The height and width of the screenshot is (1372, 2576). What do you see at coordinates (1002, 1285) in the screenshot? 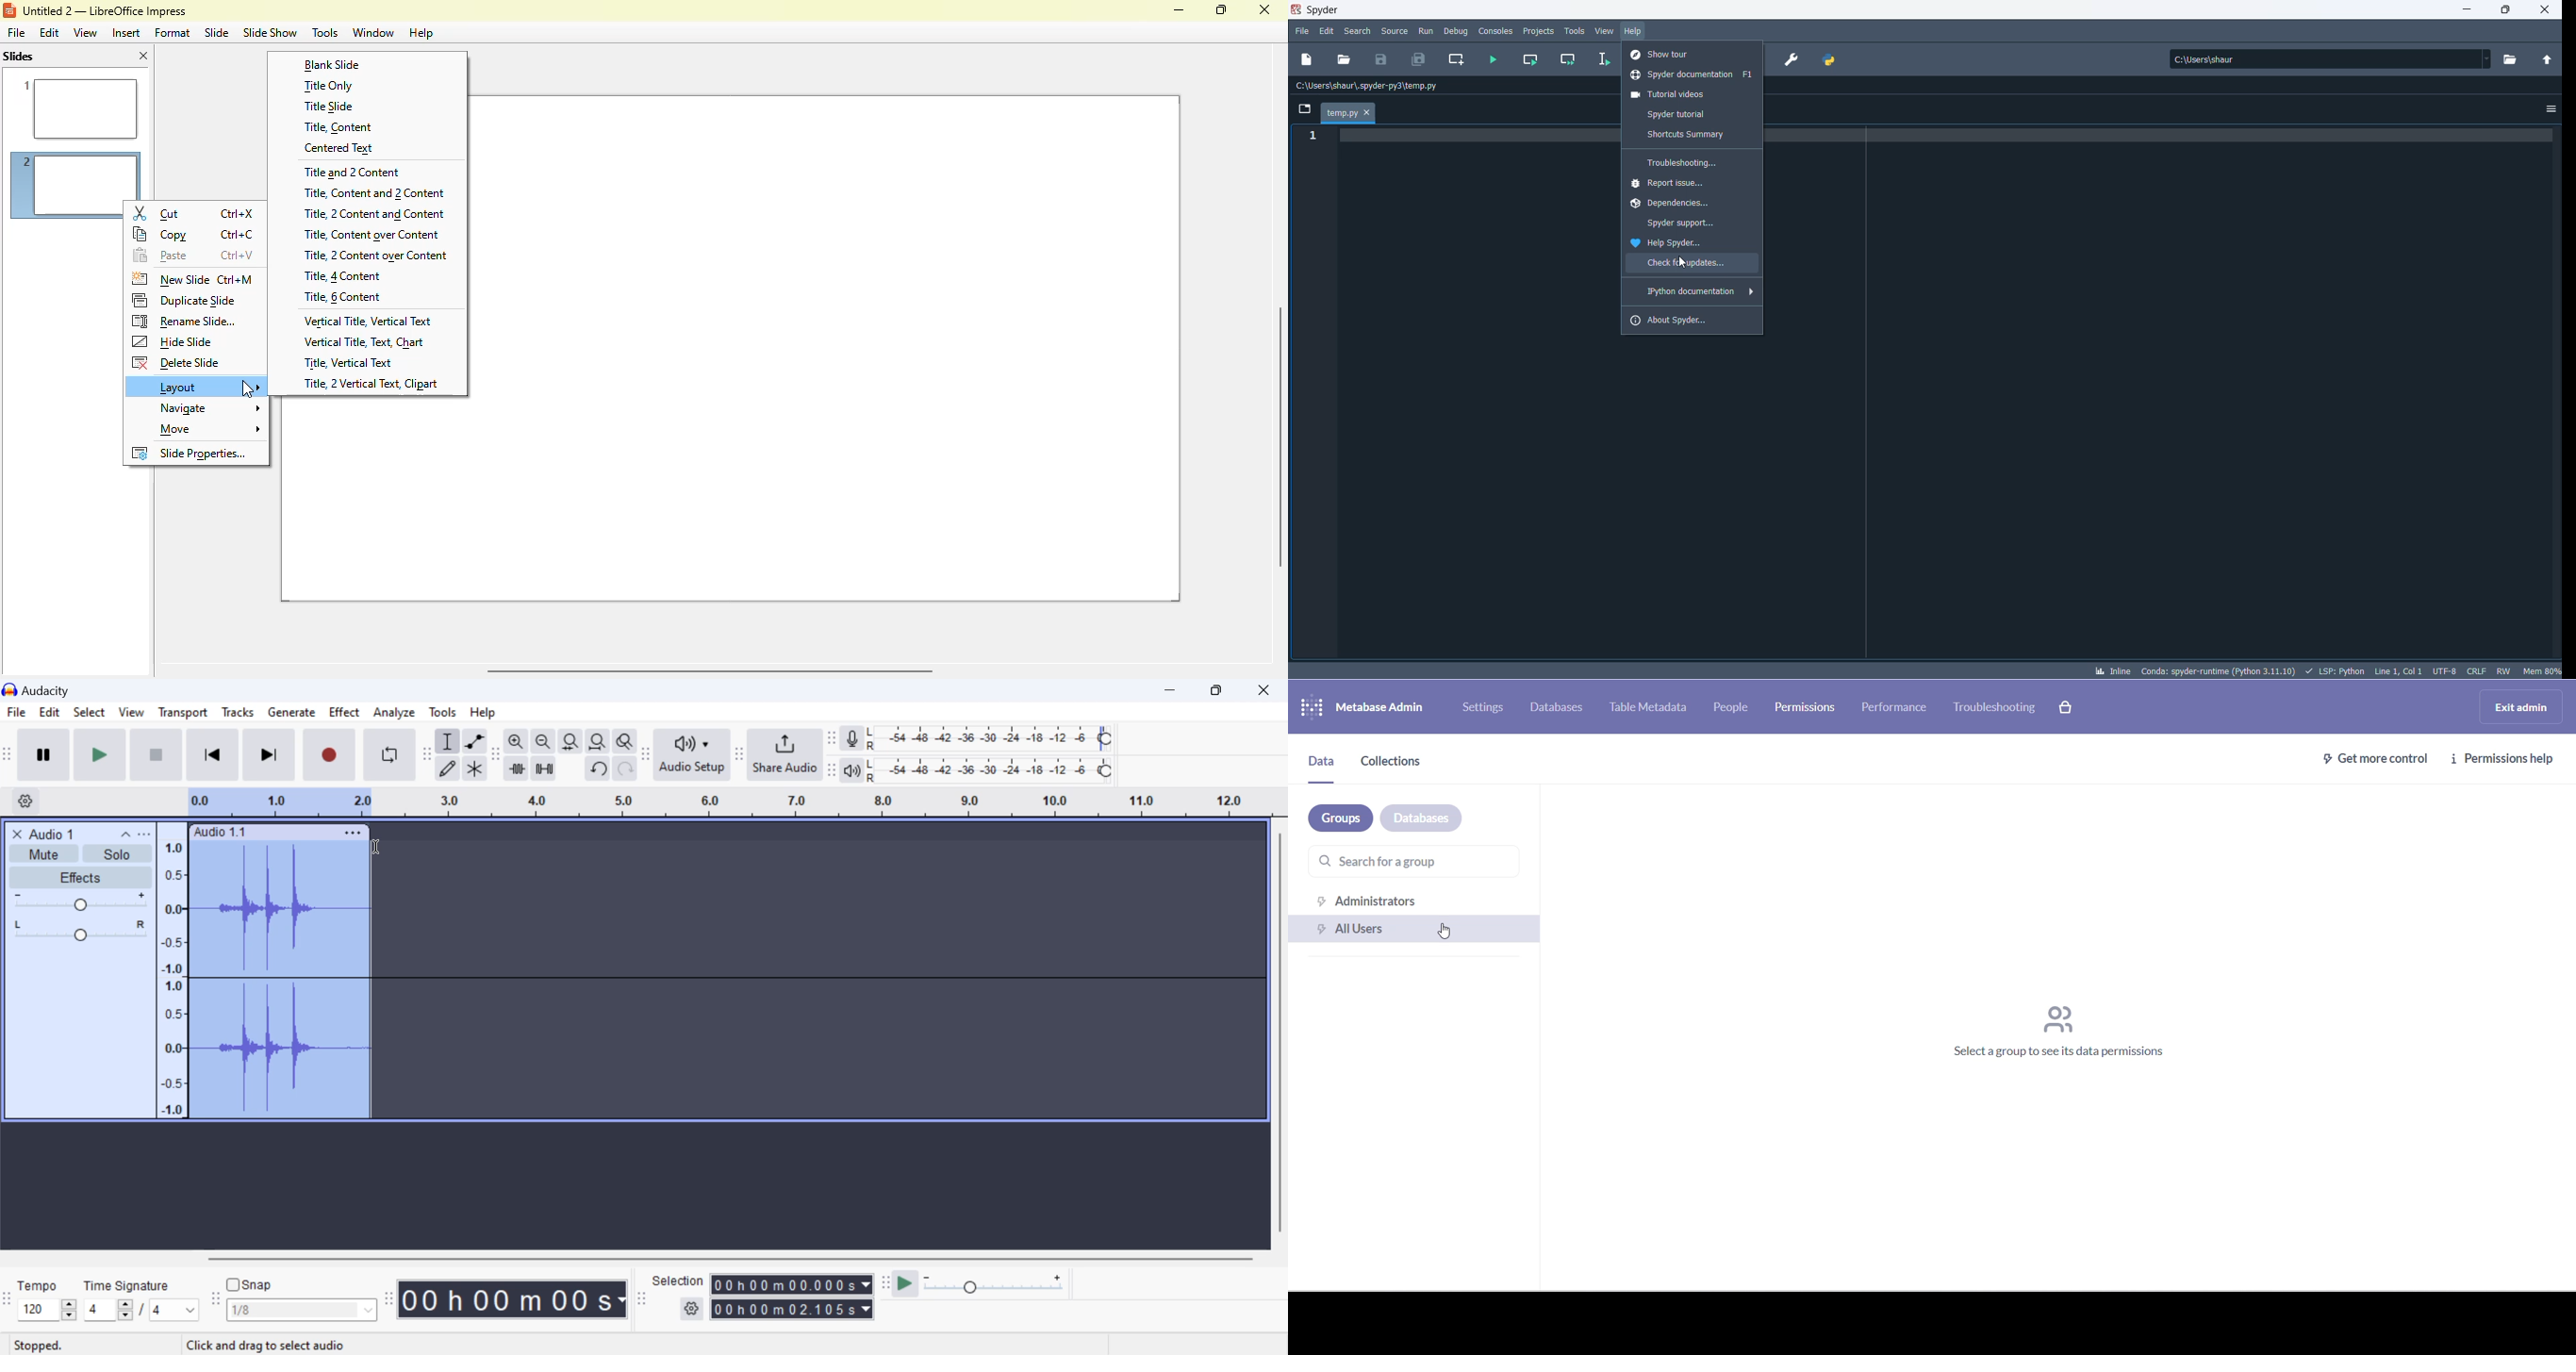
I see `Playback Speed` at bounding box center [1002, 1285].